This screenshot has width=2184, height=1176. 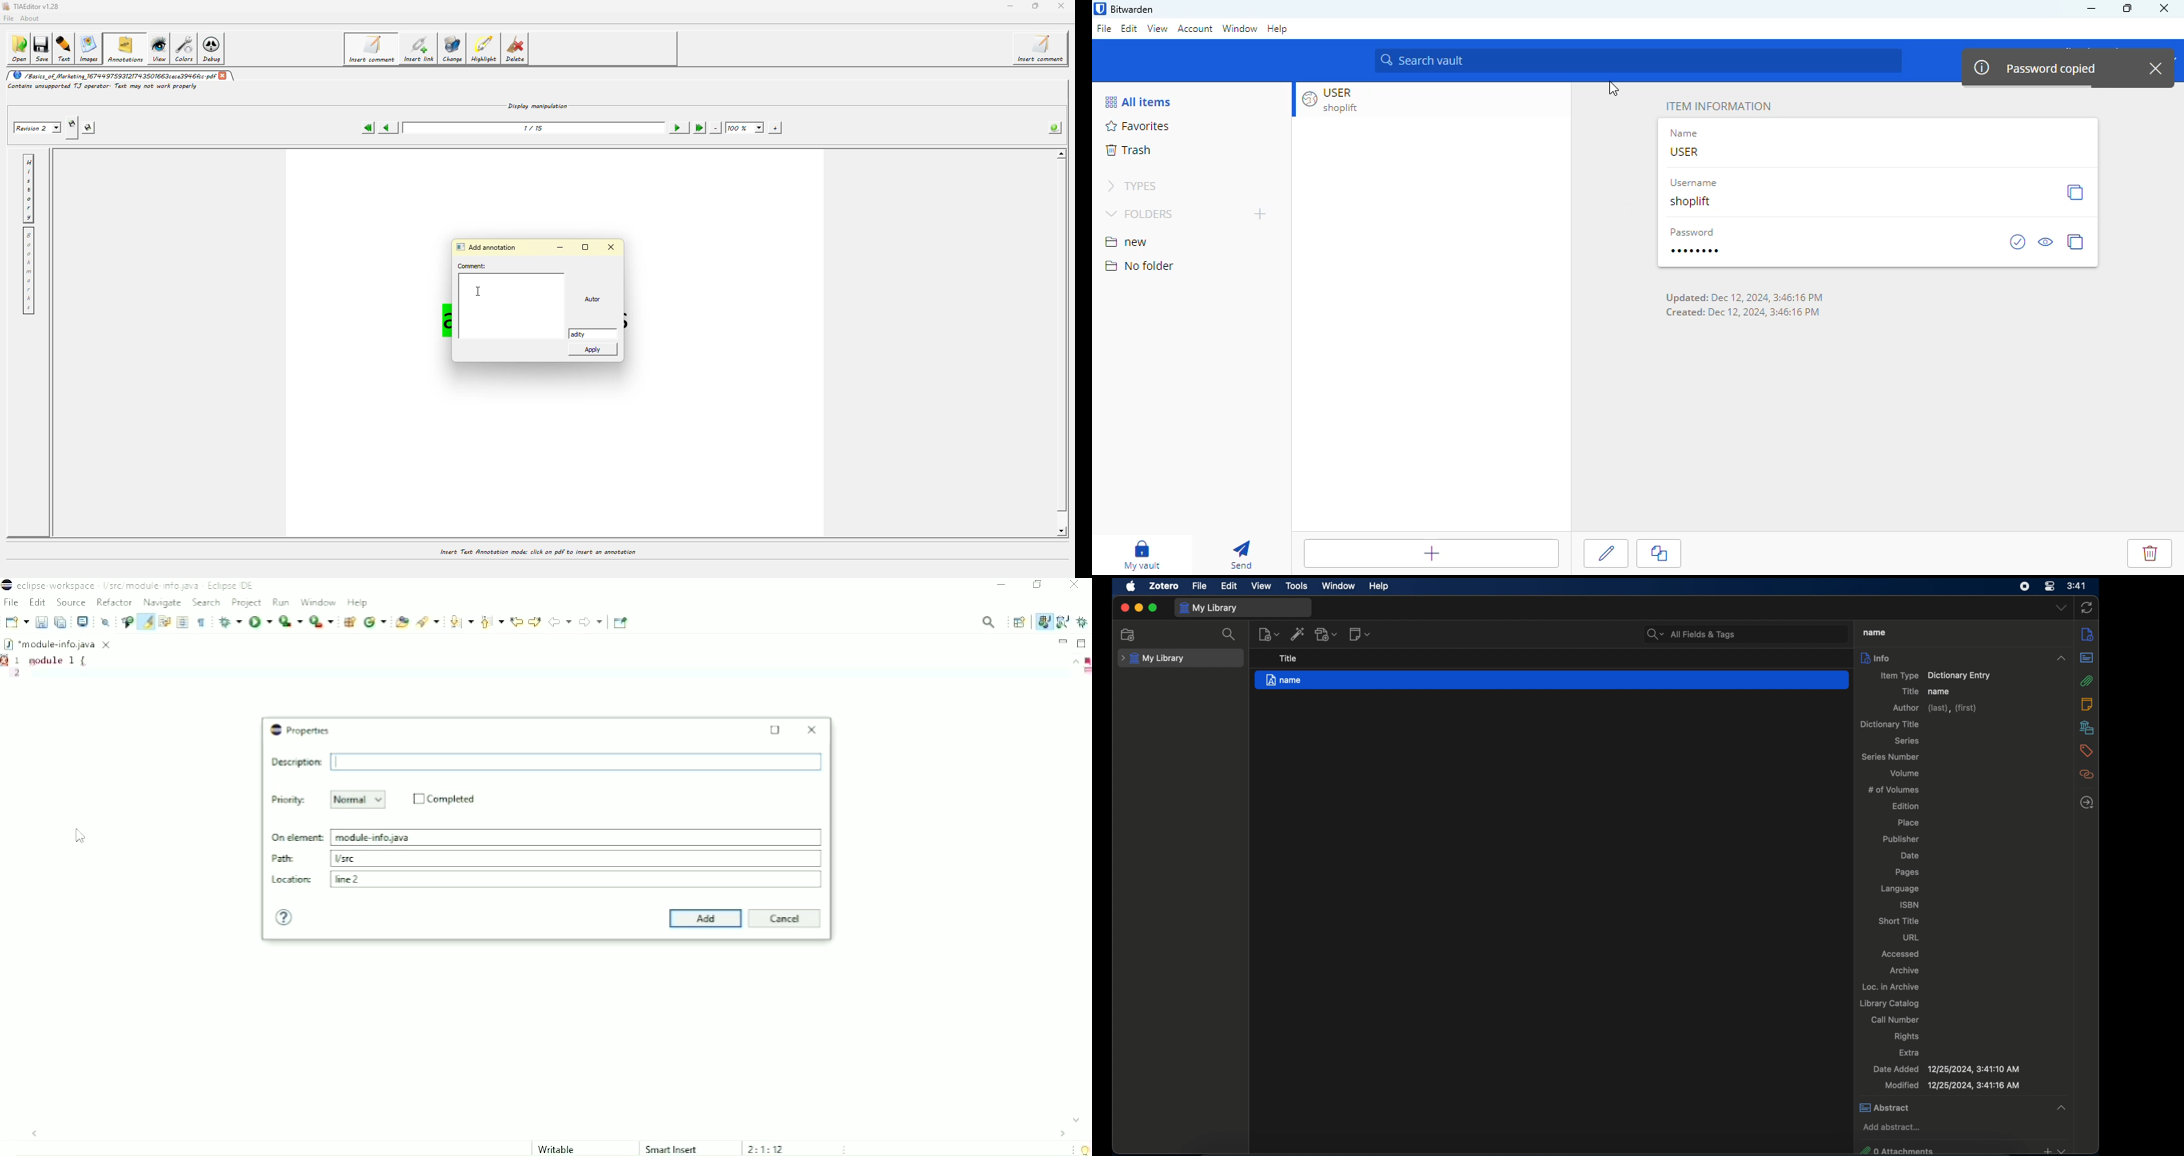 I want to click on publisher, so click(x=1901, y=840).